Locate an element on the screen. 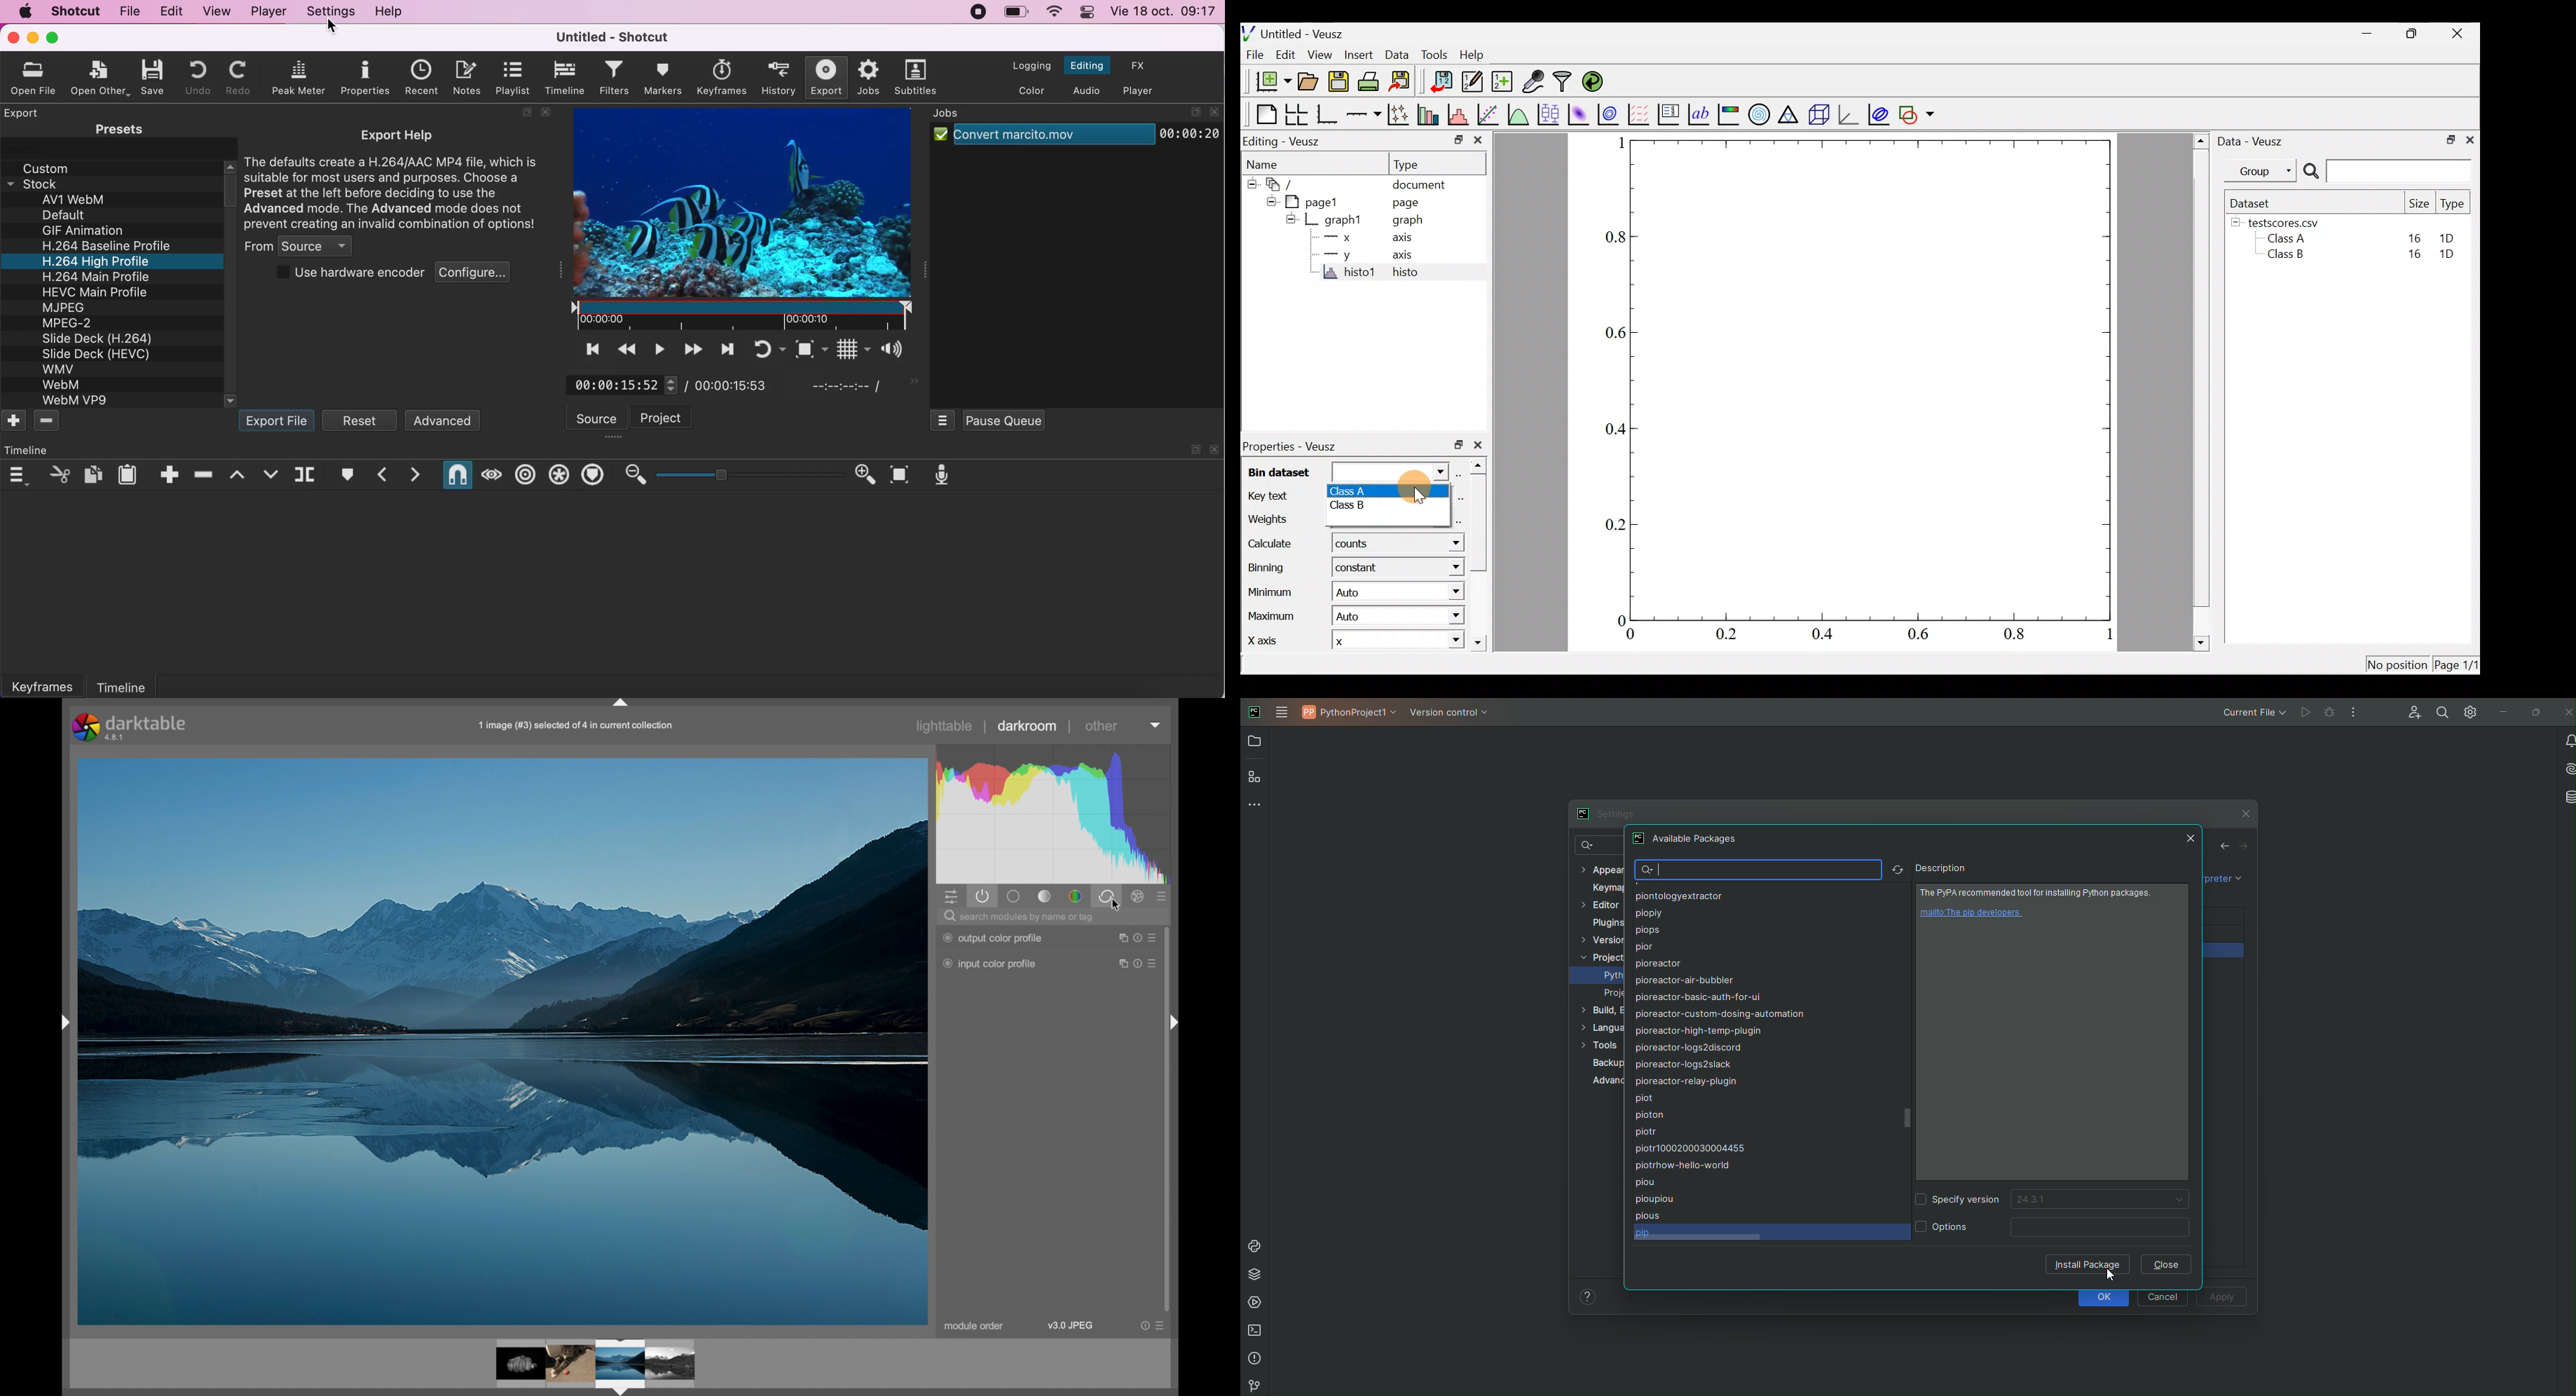  close is located at coordinates (1215, 449).